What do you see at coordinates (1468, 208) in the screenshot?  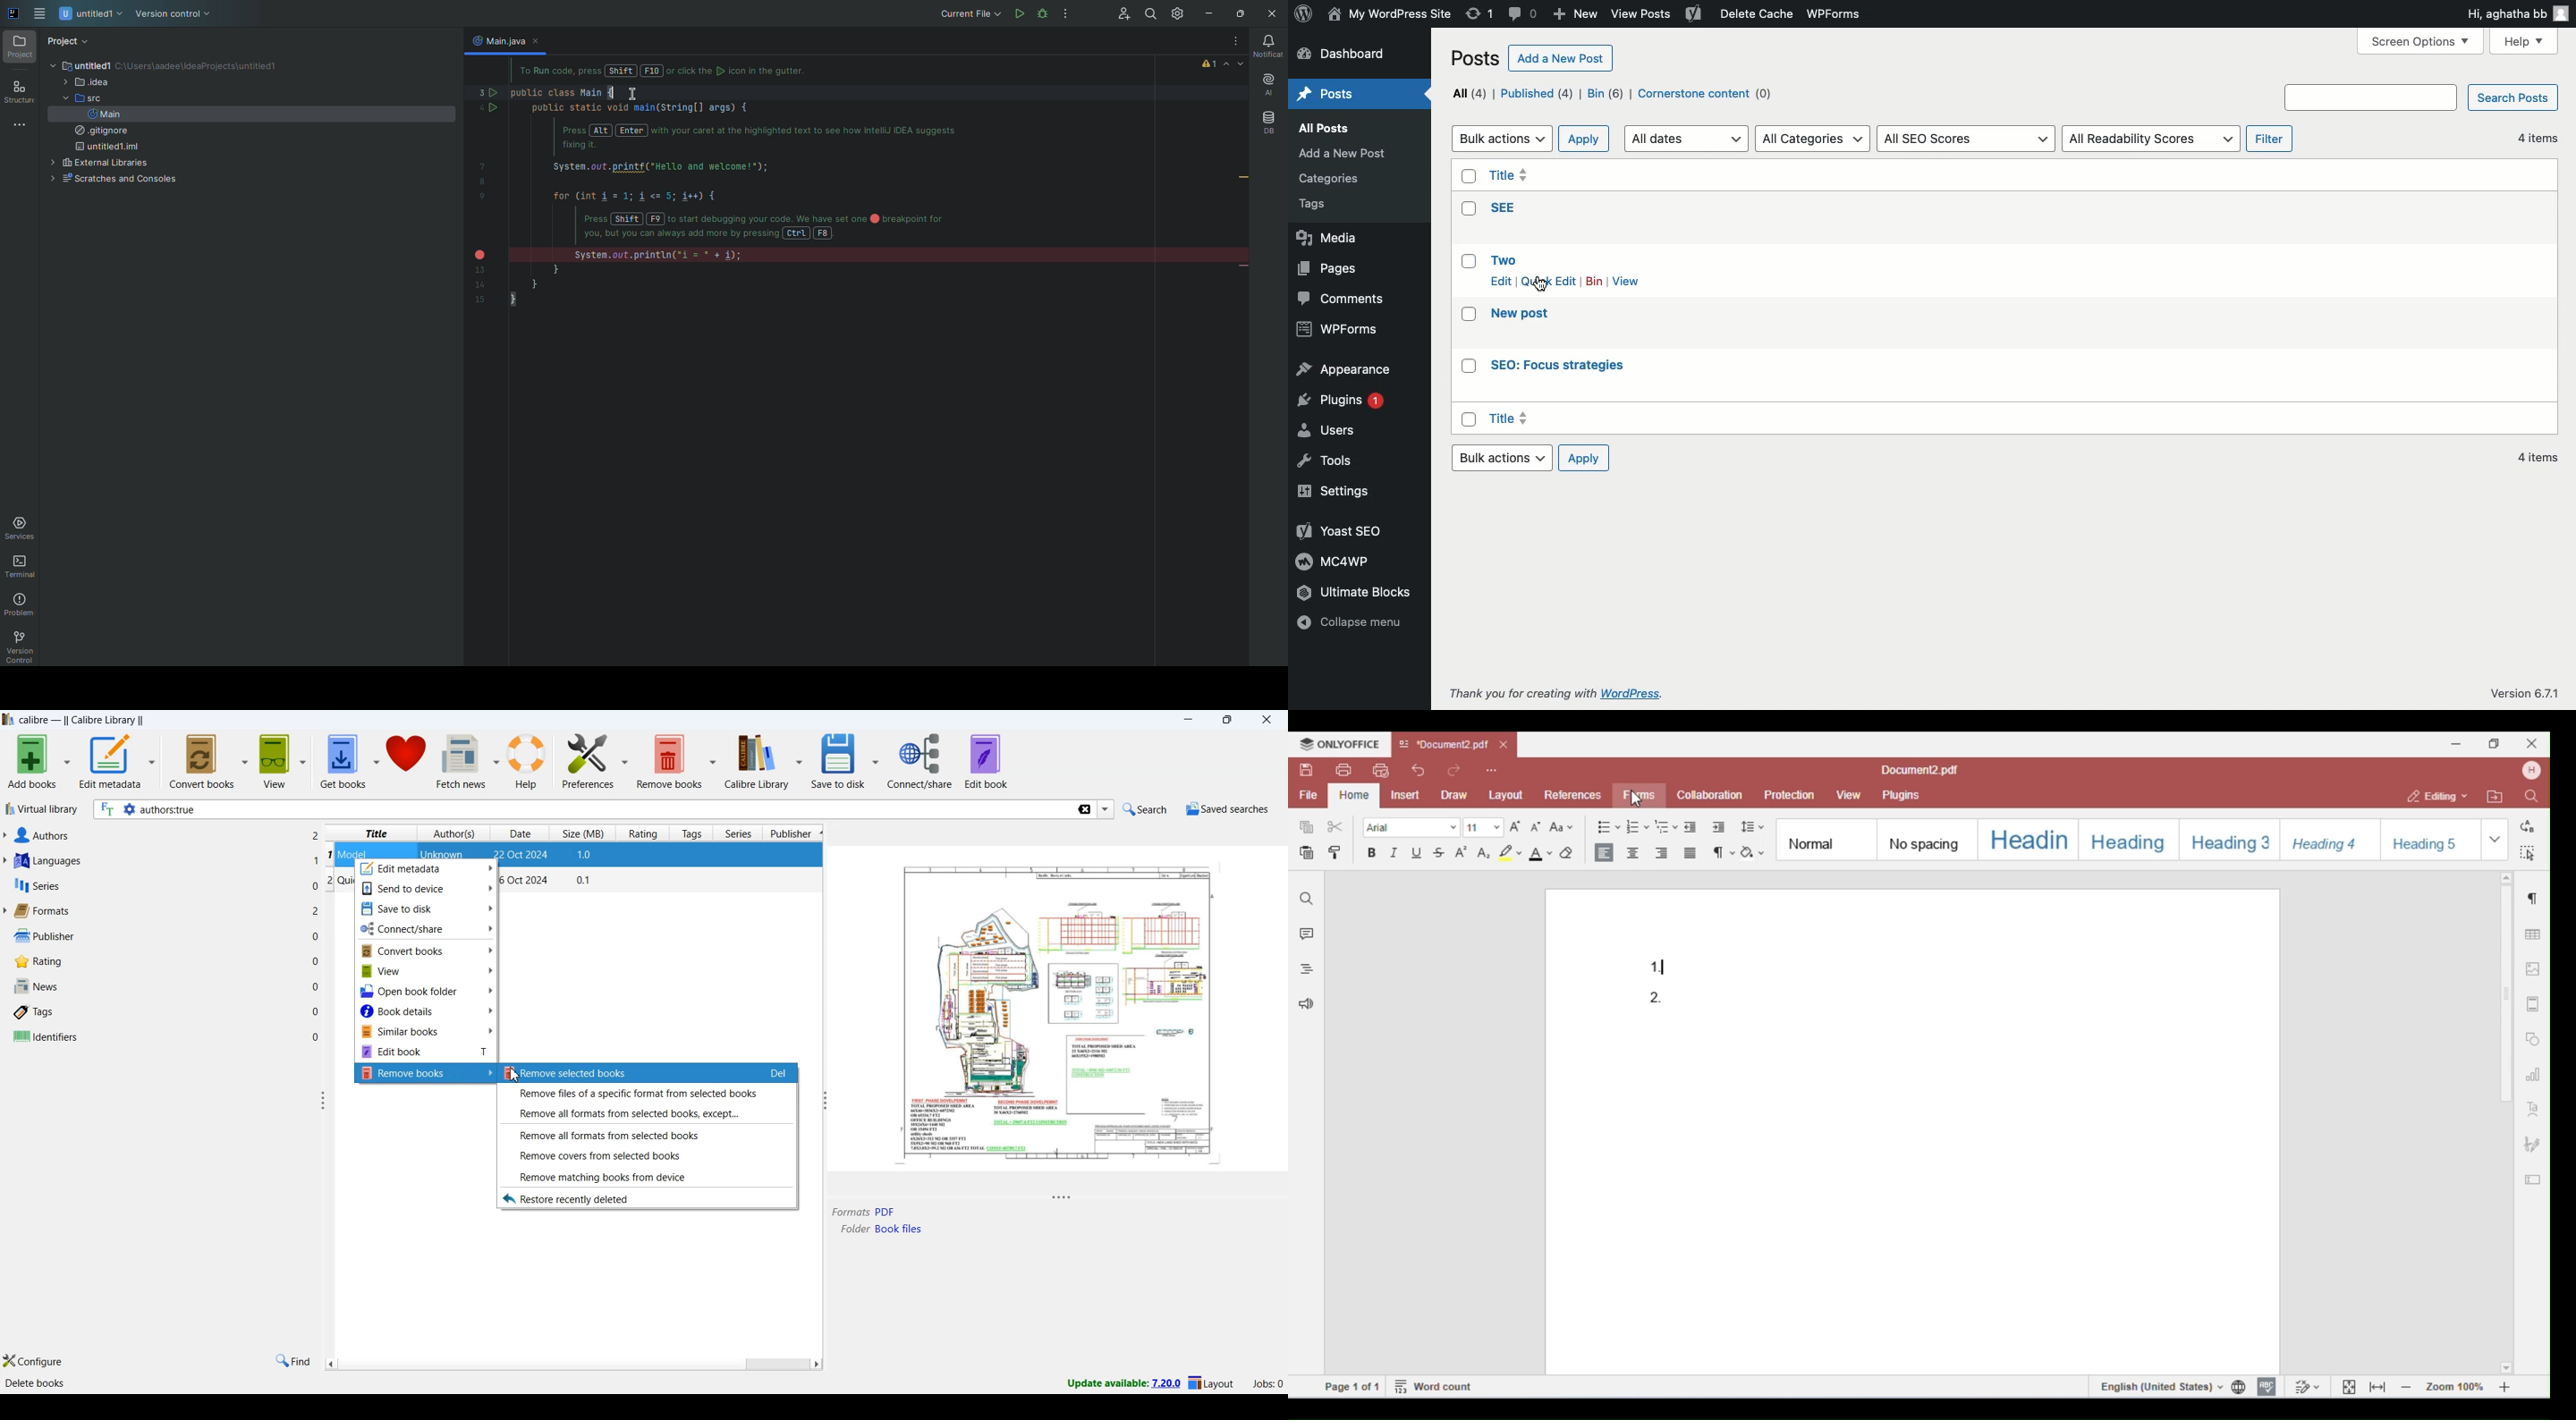 I see `Checkbox` at bounding box center [1468, 208].